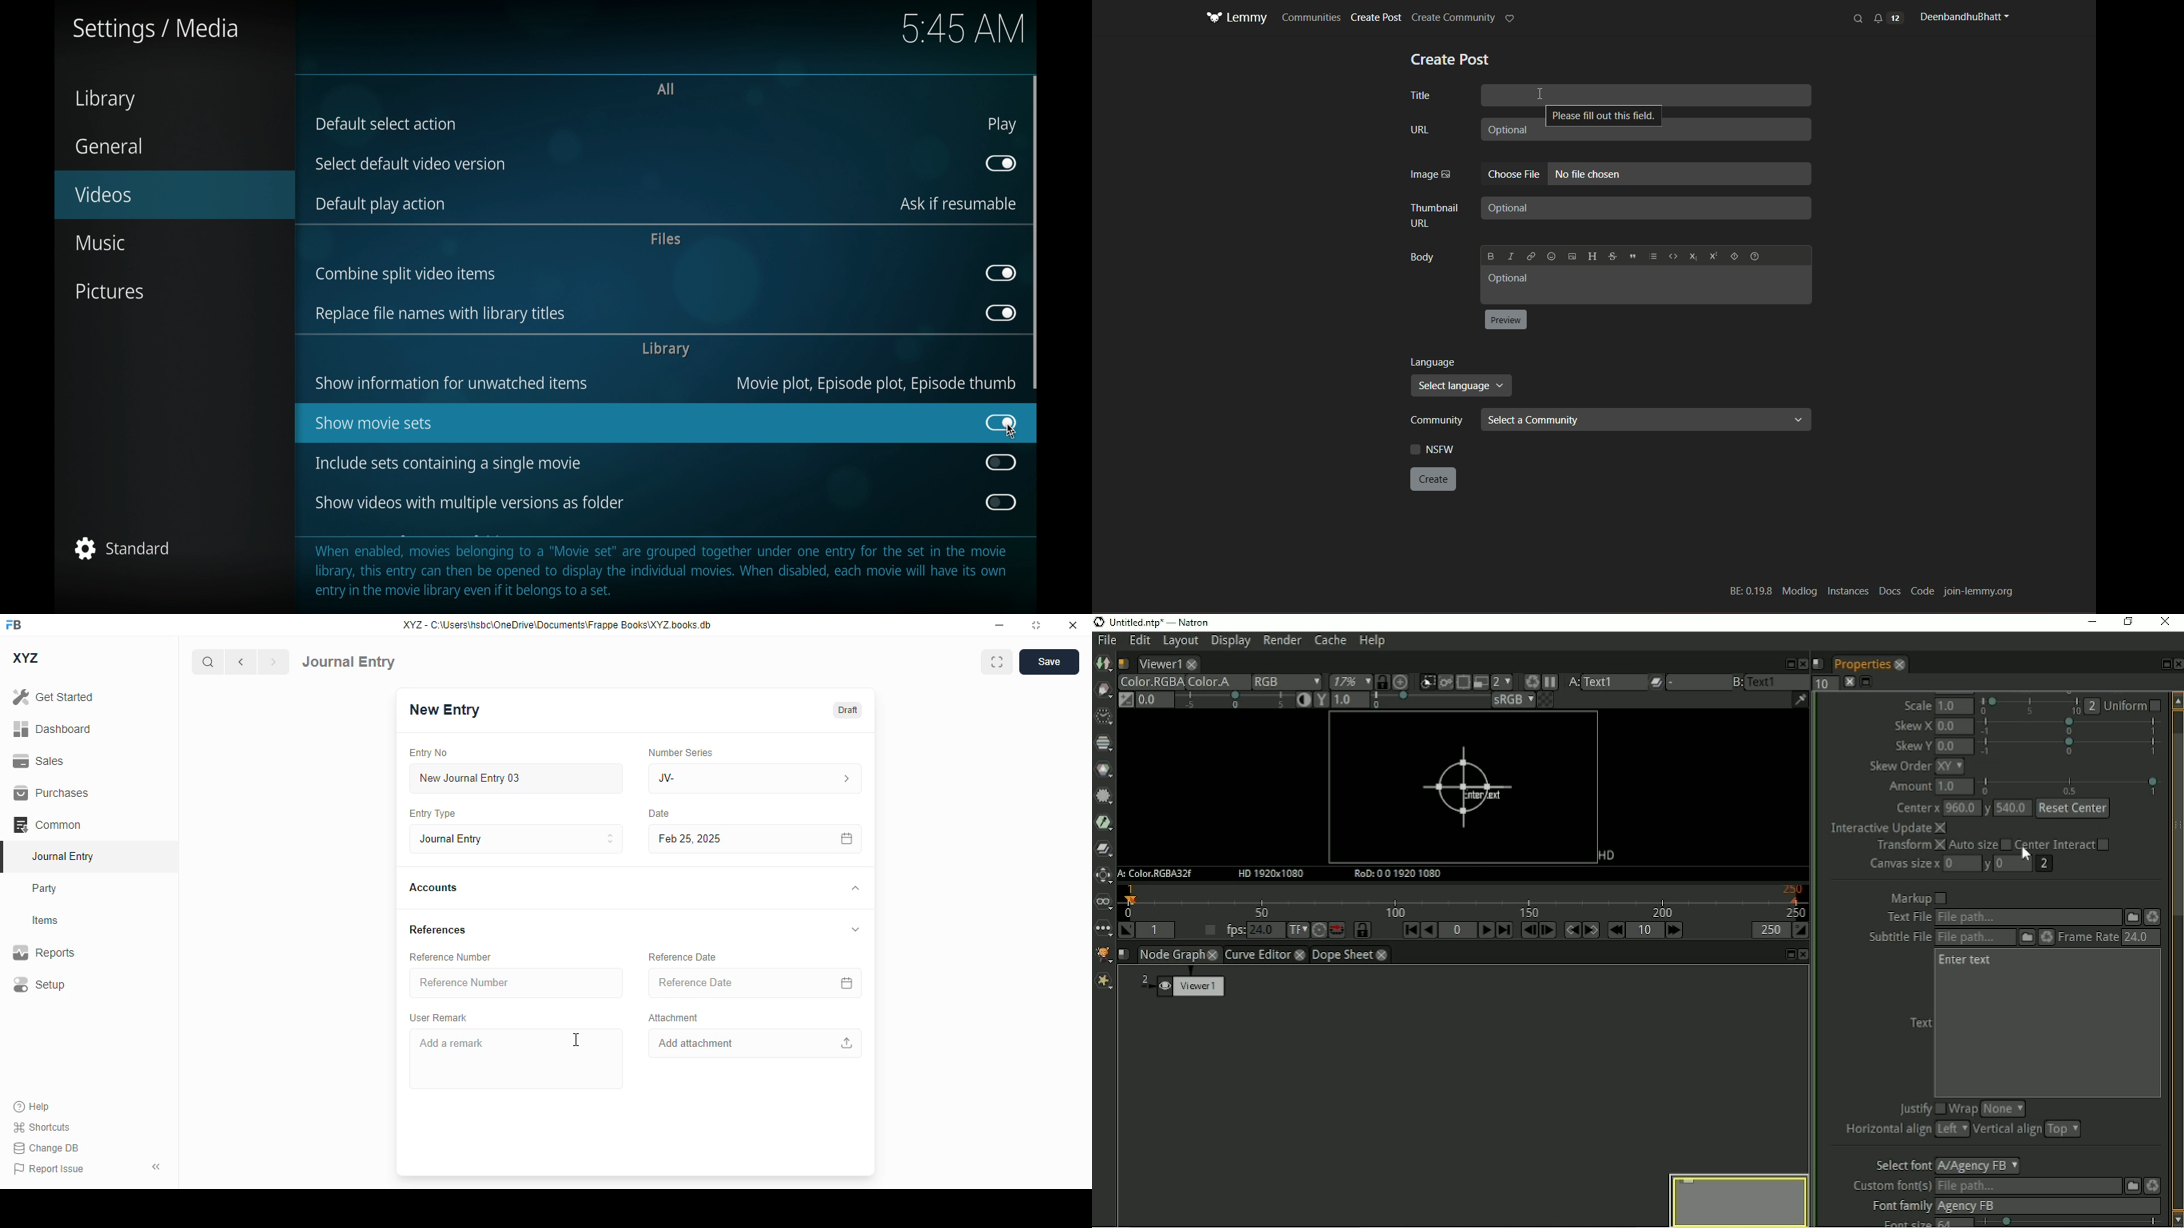 This screenshot has height=1232, width=2184. What do you see at coordinates (515, 779) in the screenshot?
I see `new journal entry 03` at bounding box center [515, 779].